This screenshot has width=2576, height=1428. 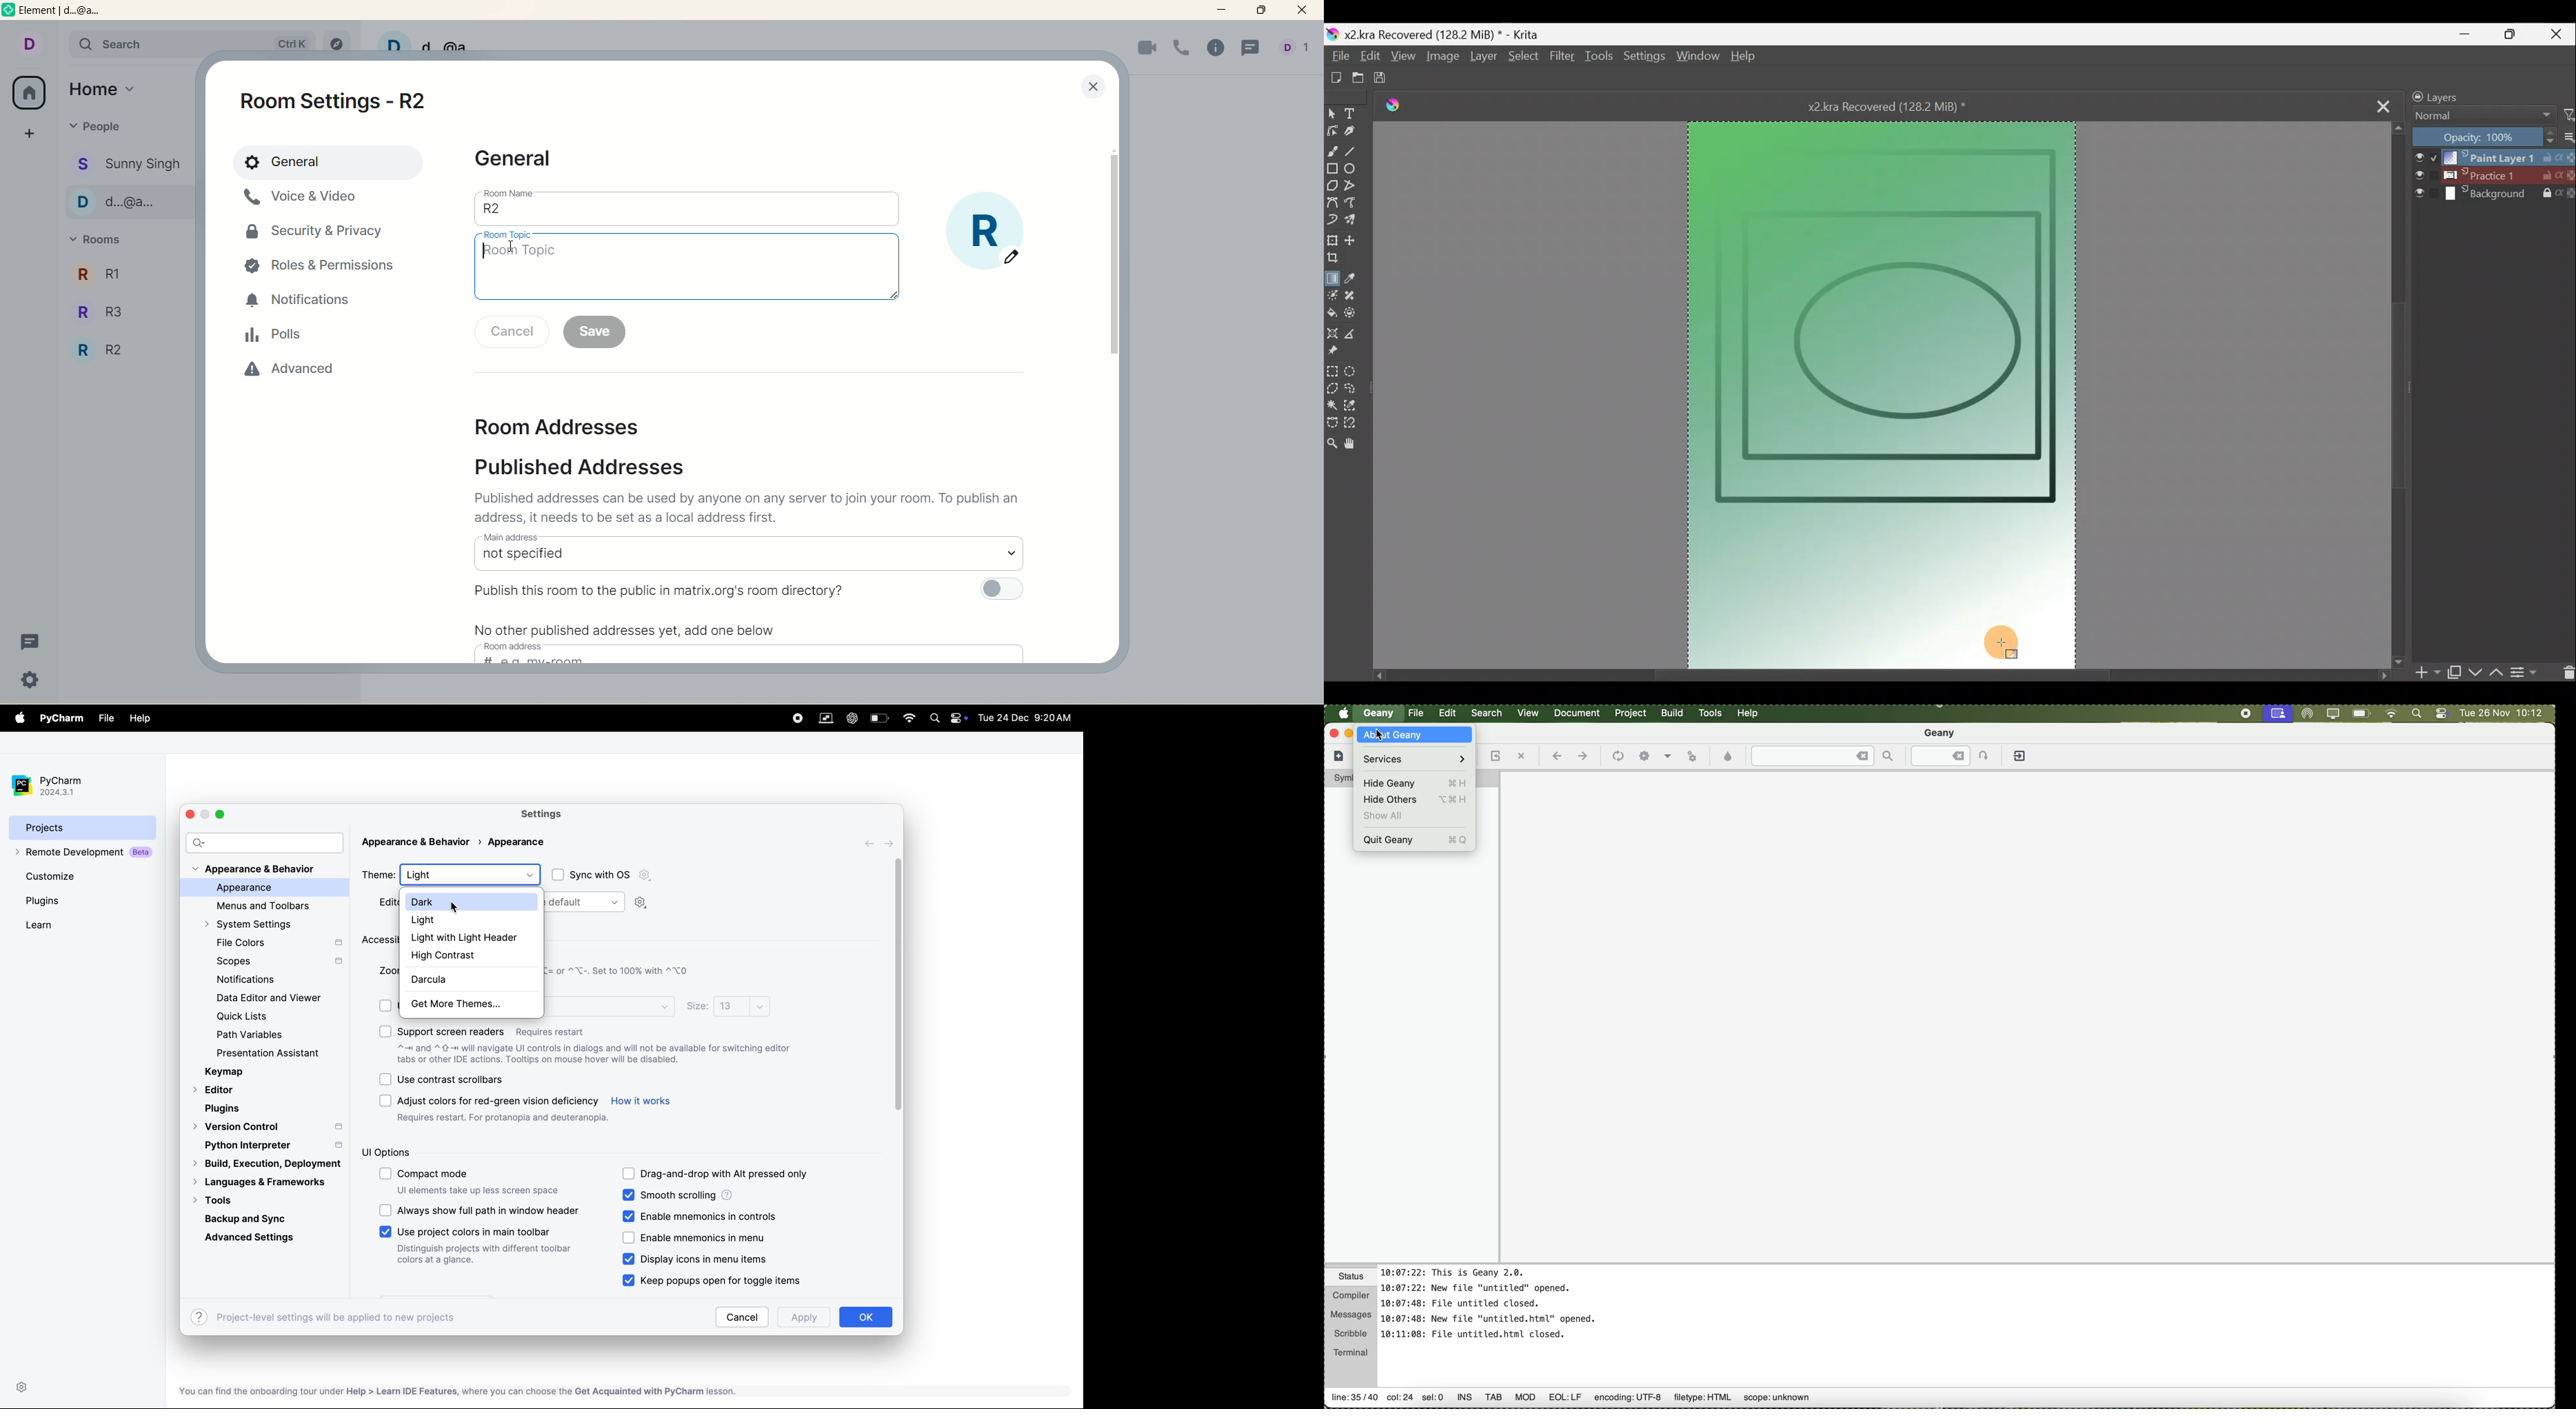 I want to click on checkbox, so click(x=629, y=1239).